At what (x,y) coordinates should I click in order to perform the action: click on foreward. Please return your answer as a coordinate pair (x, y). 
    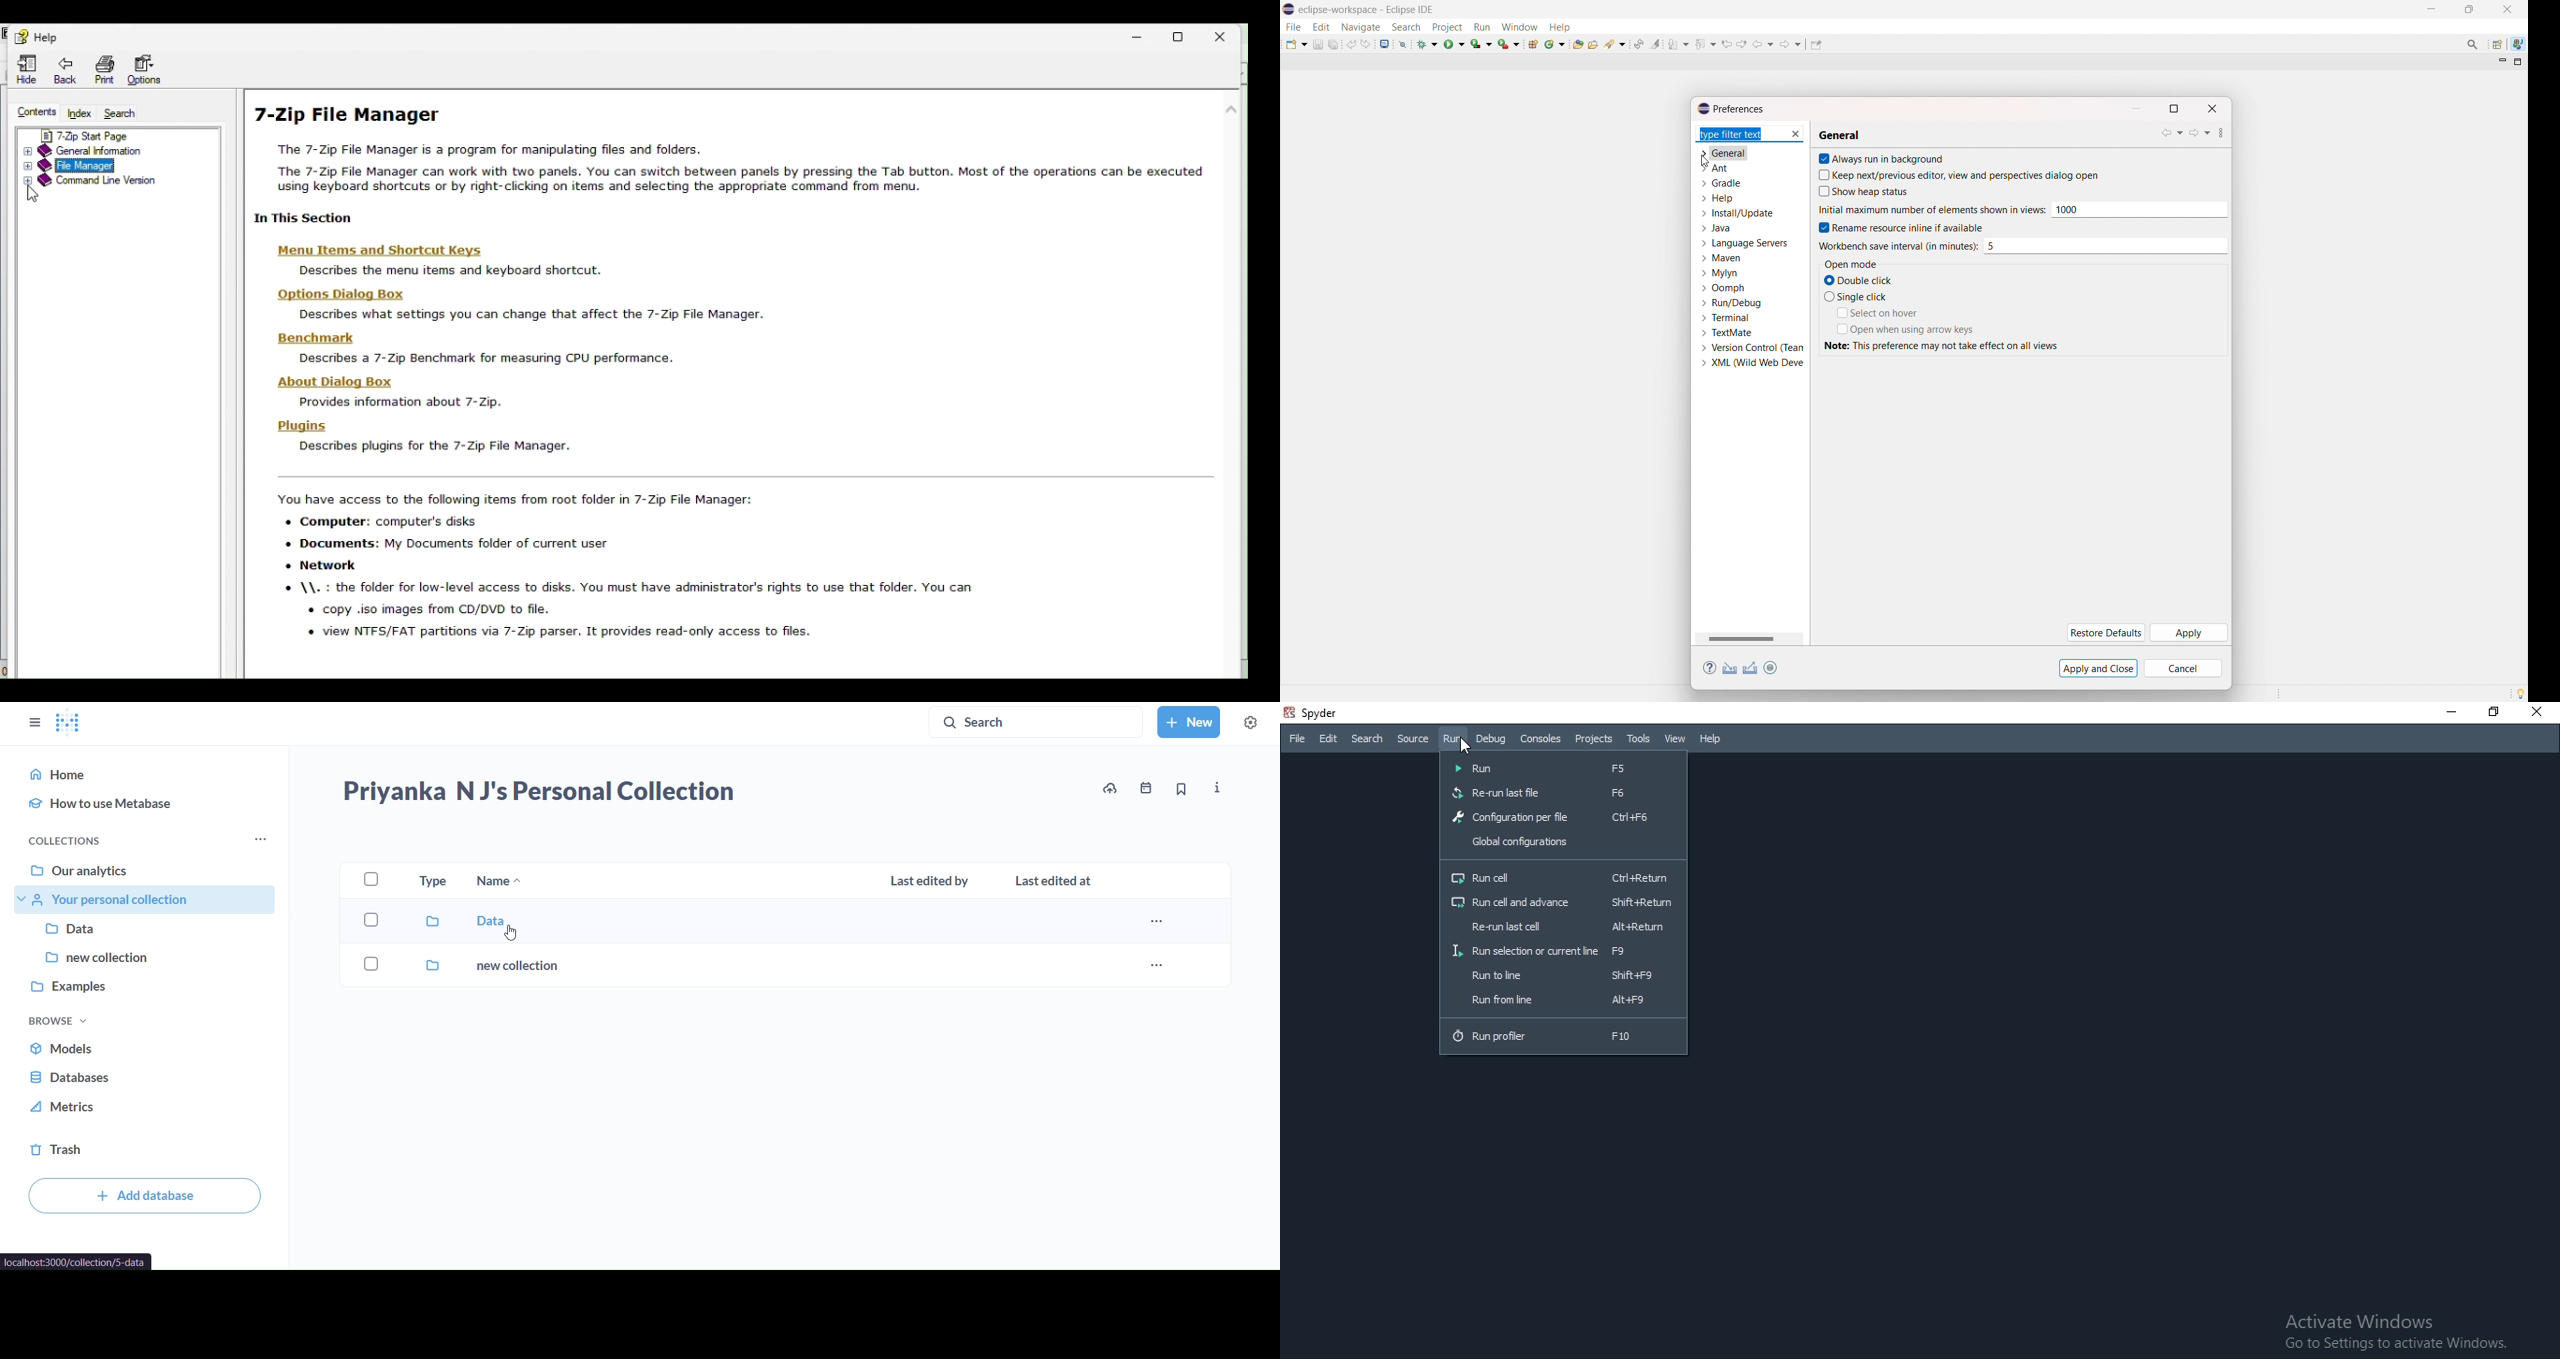
    Looking at the image, I should click on (1791, 44).